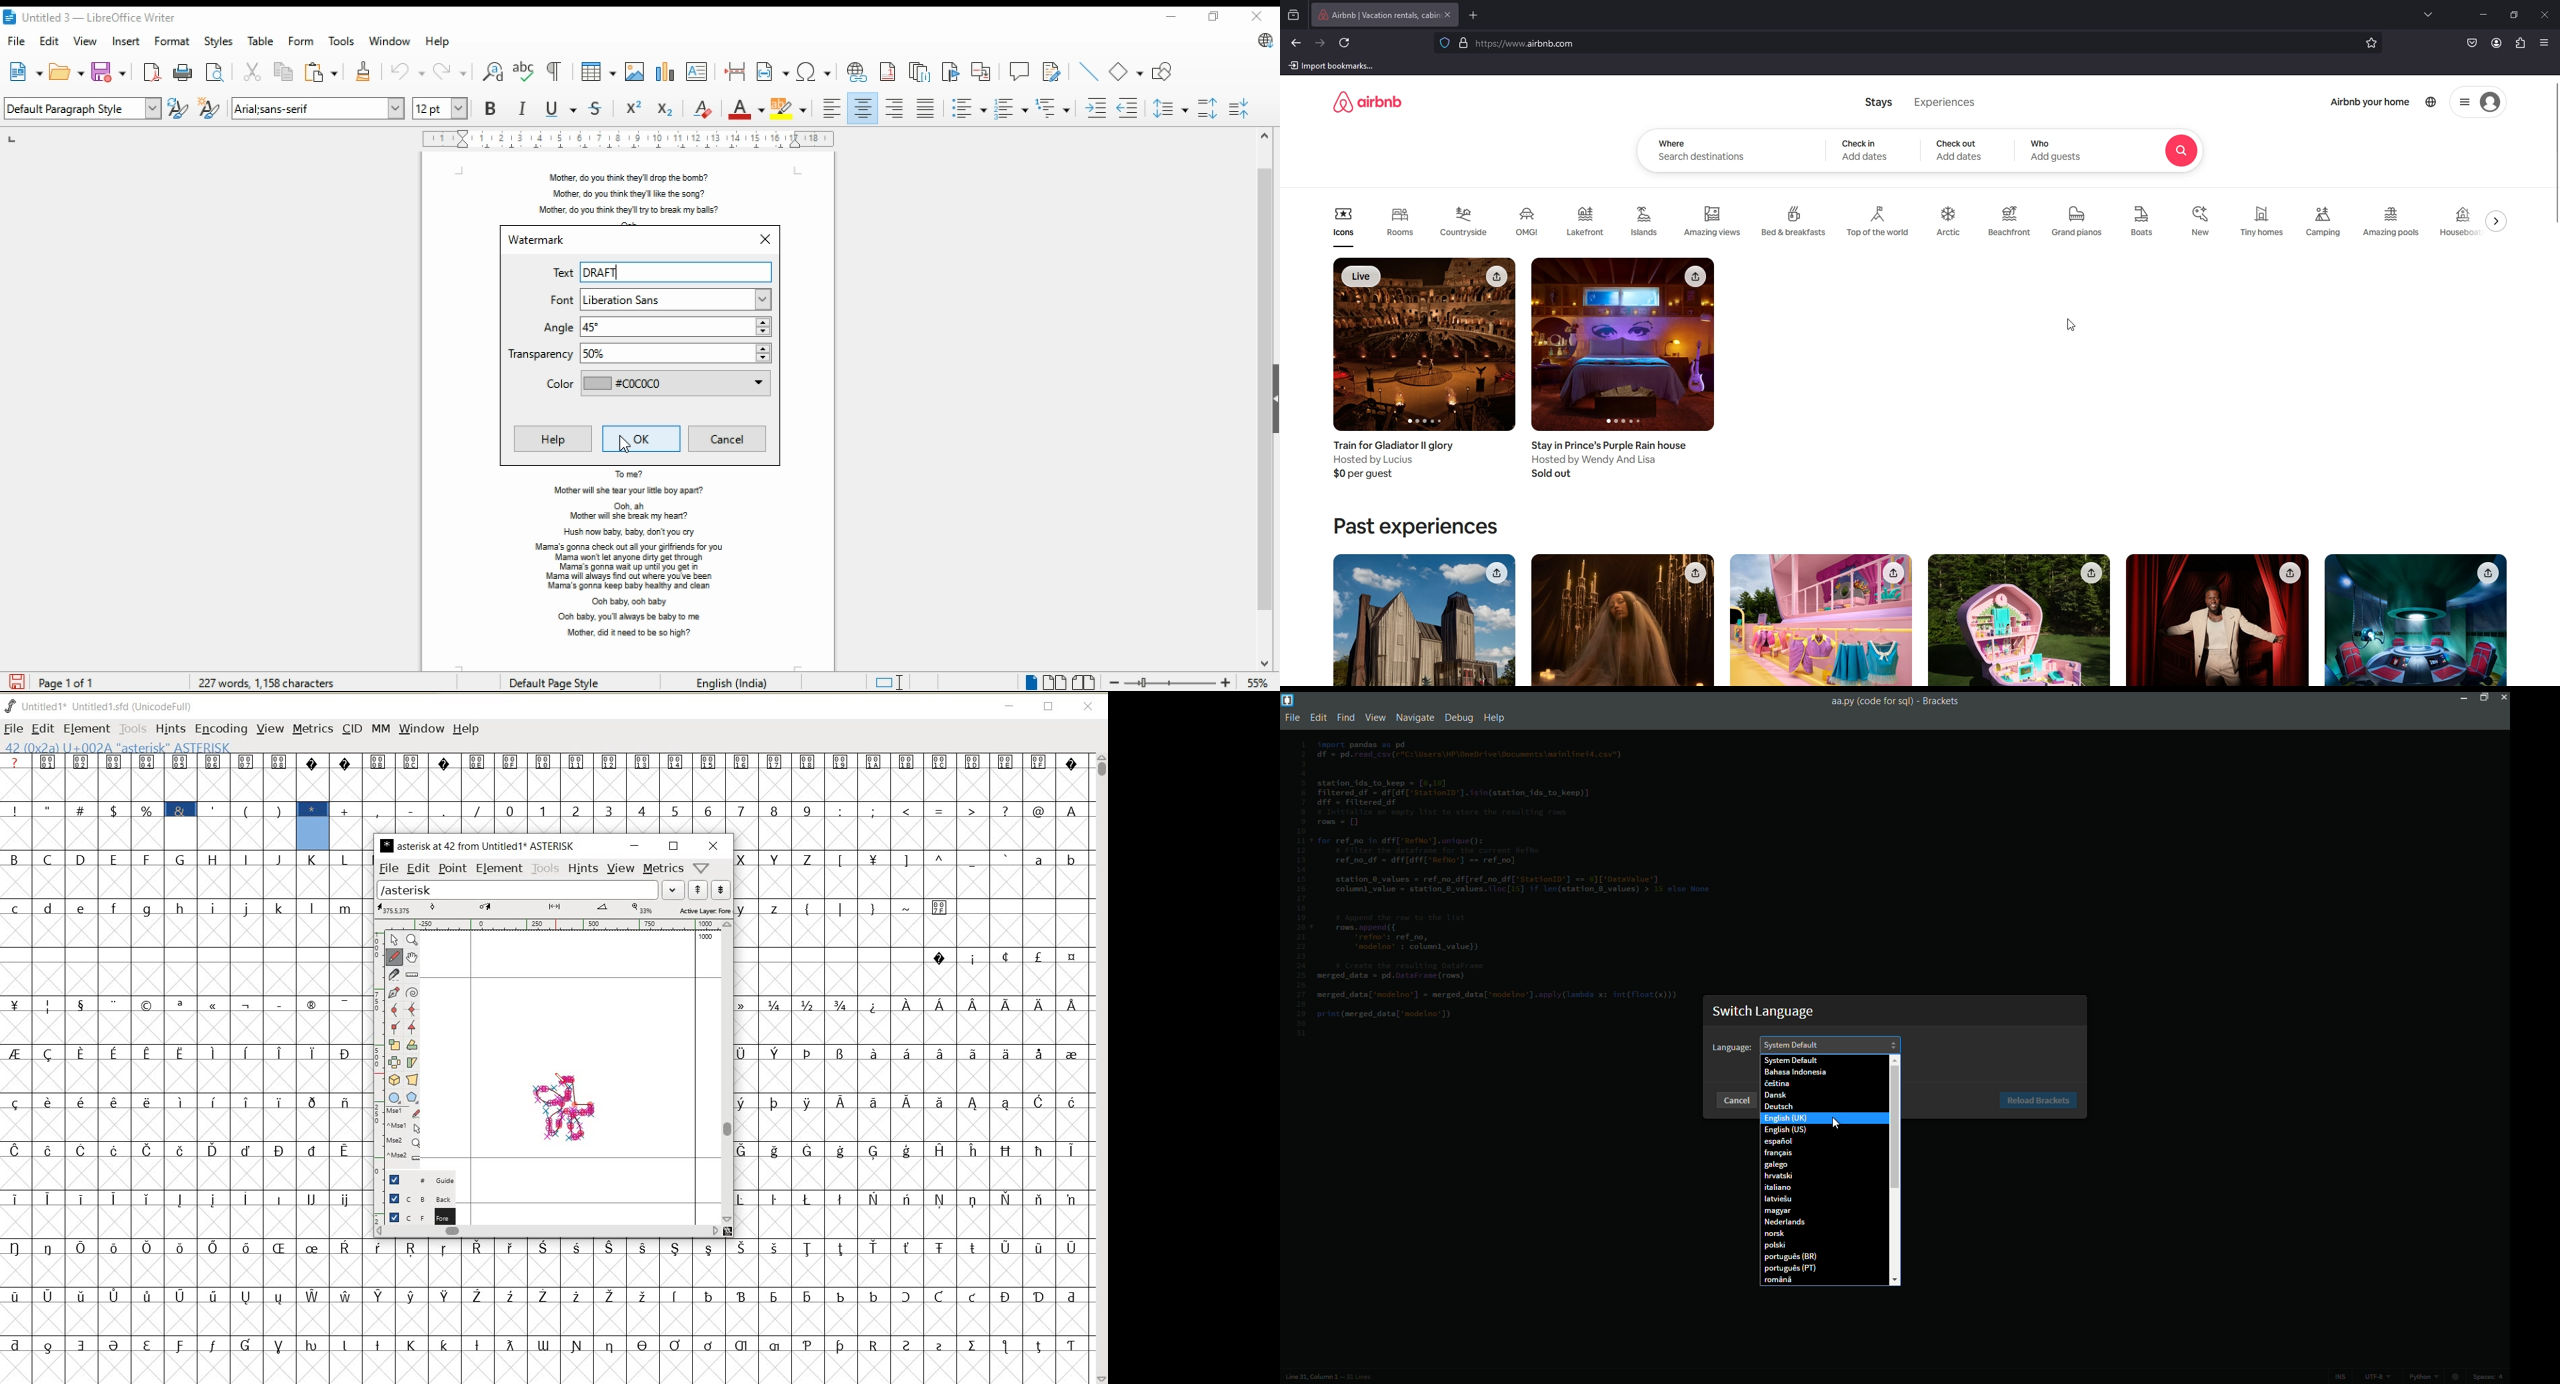 The height and width of the screenshot is (1400, 2576). What do you see at coordinates (791, 108) in the screenshot?
I see `highlight color` at bounding box center [791, 108].